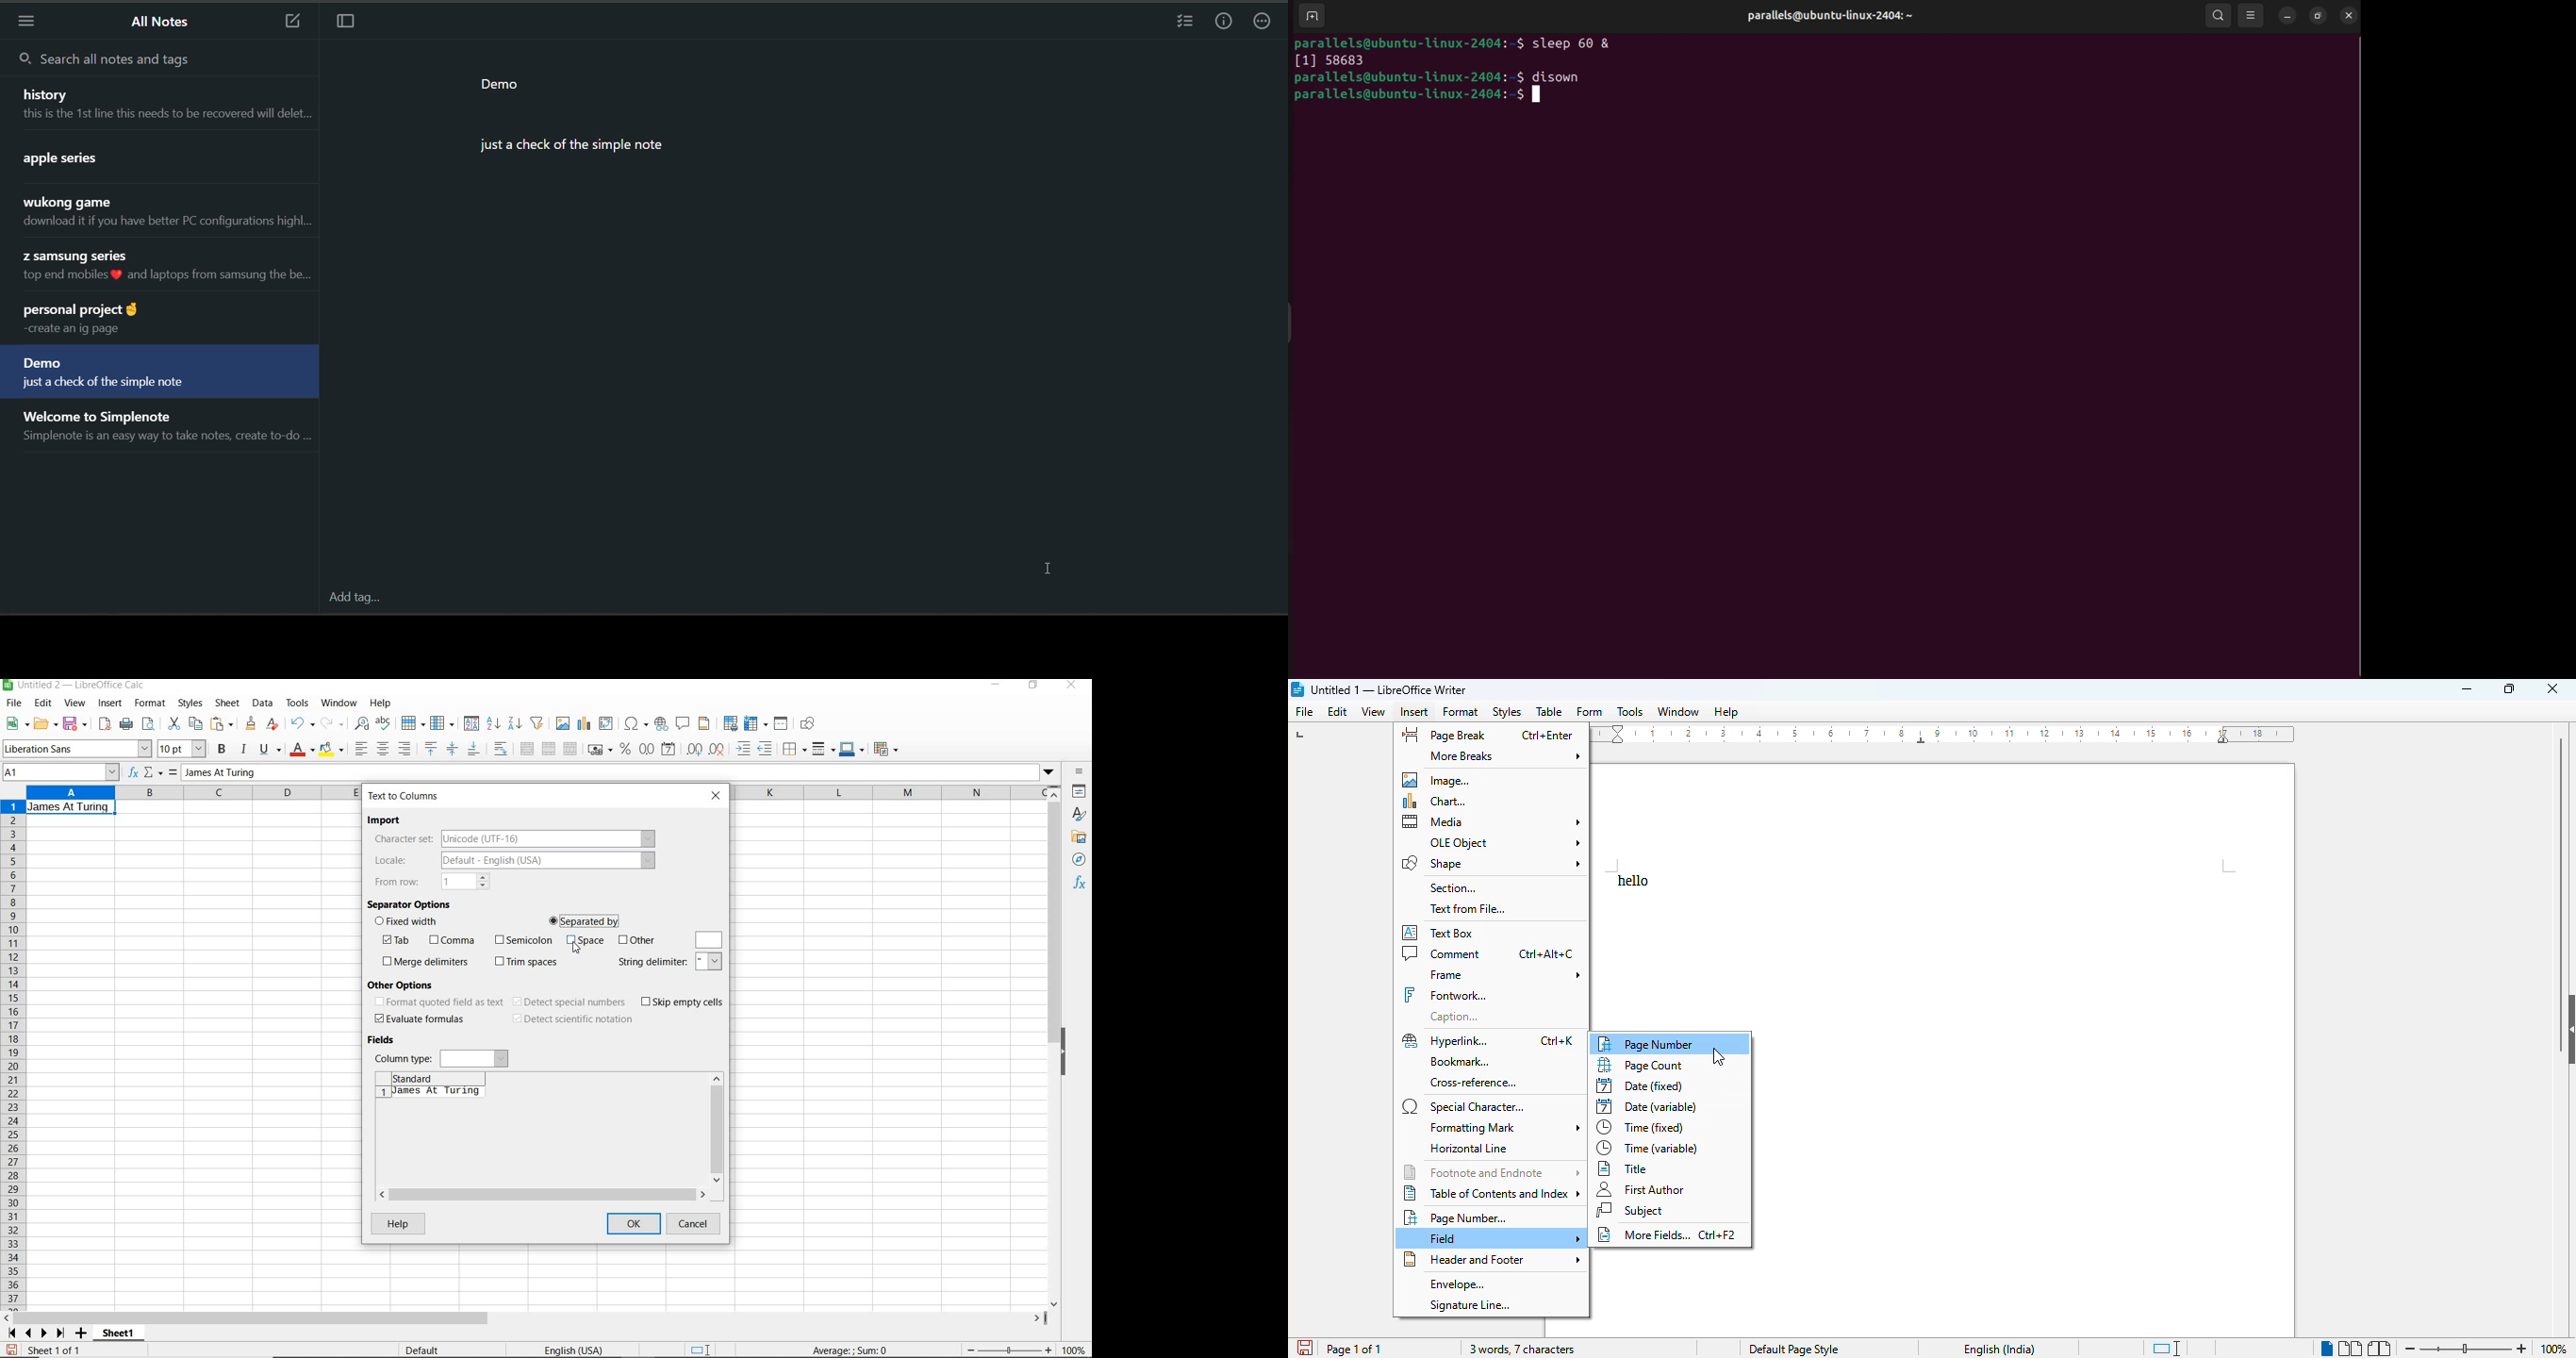 The image size is (2576, 1372). I want to click on split window, so click(782, 724).